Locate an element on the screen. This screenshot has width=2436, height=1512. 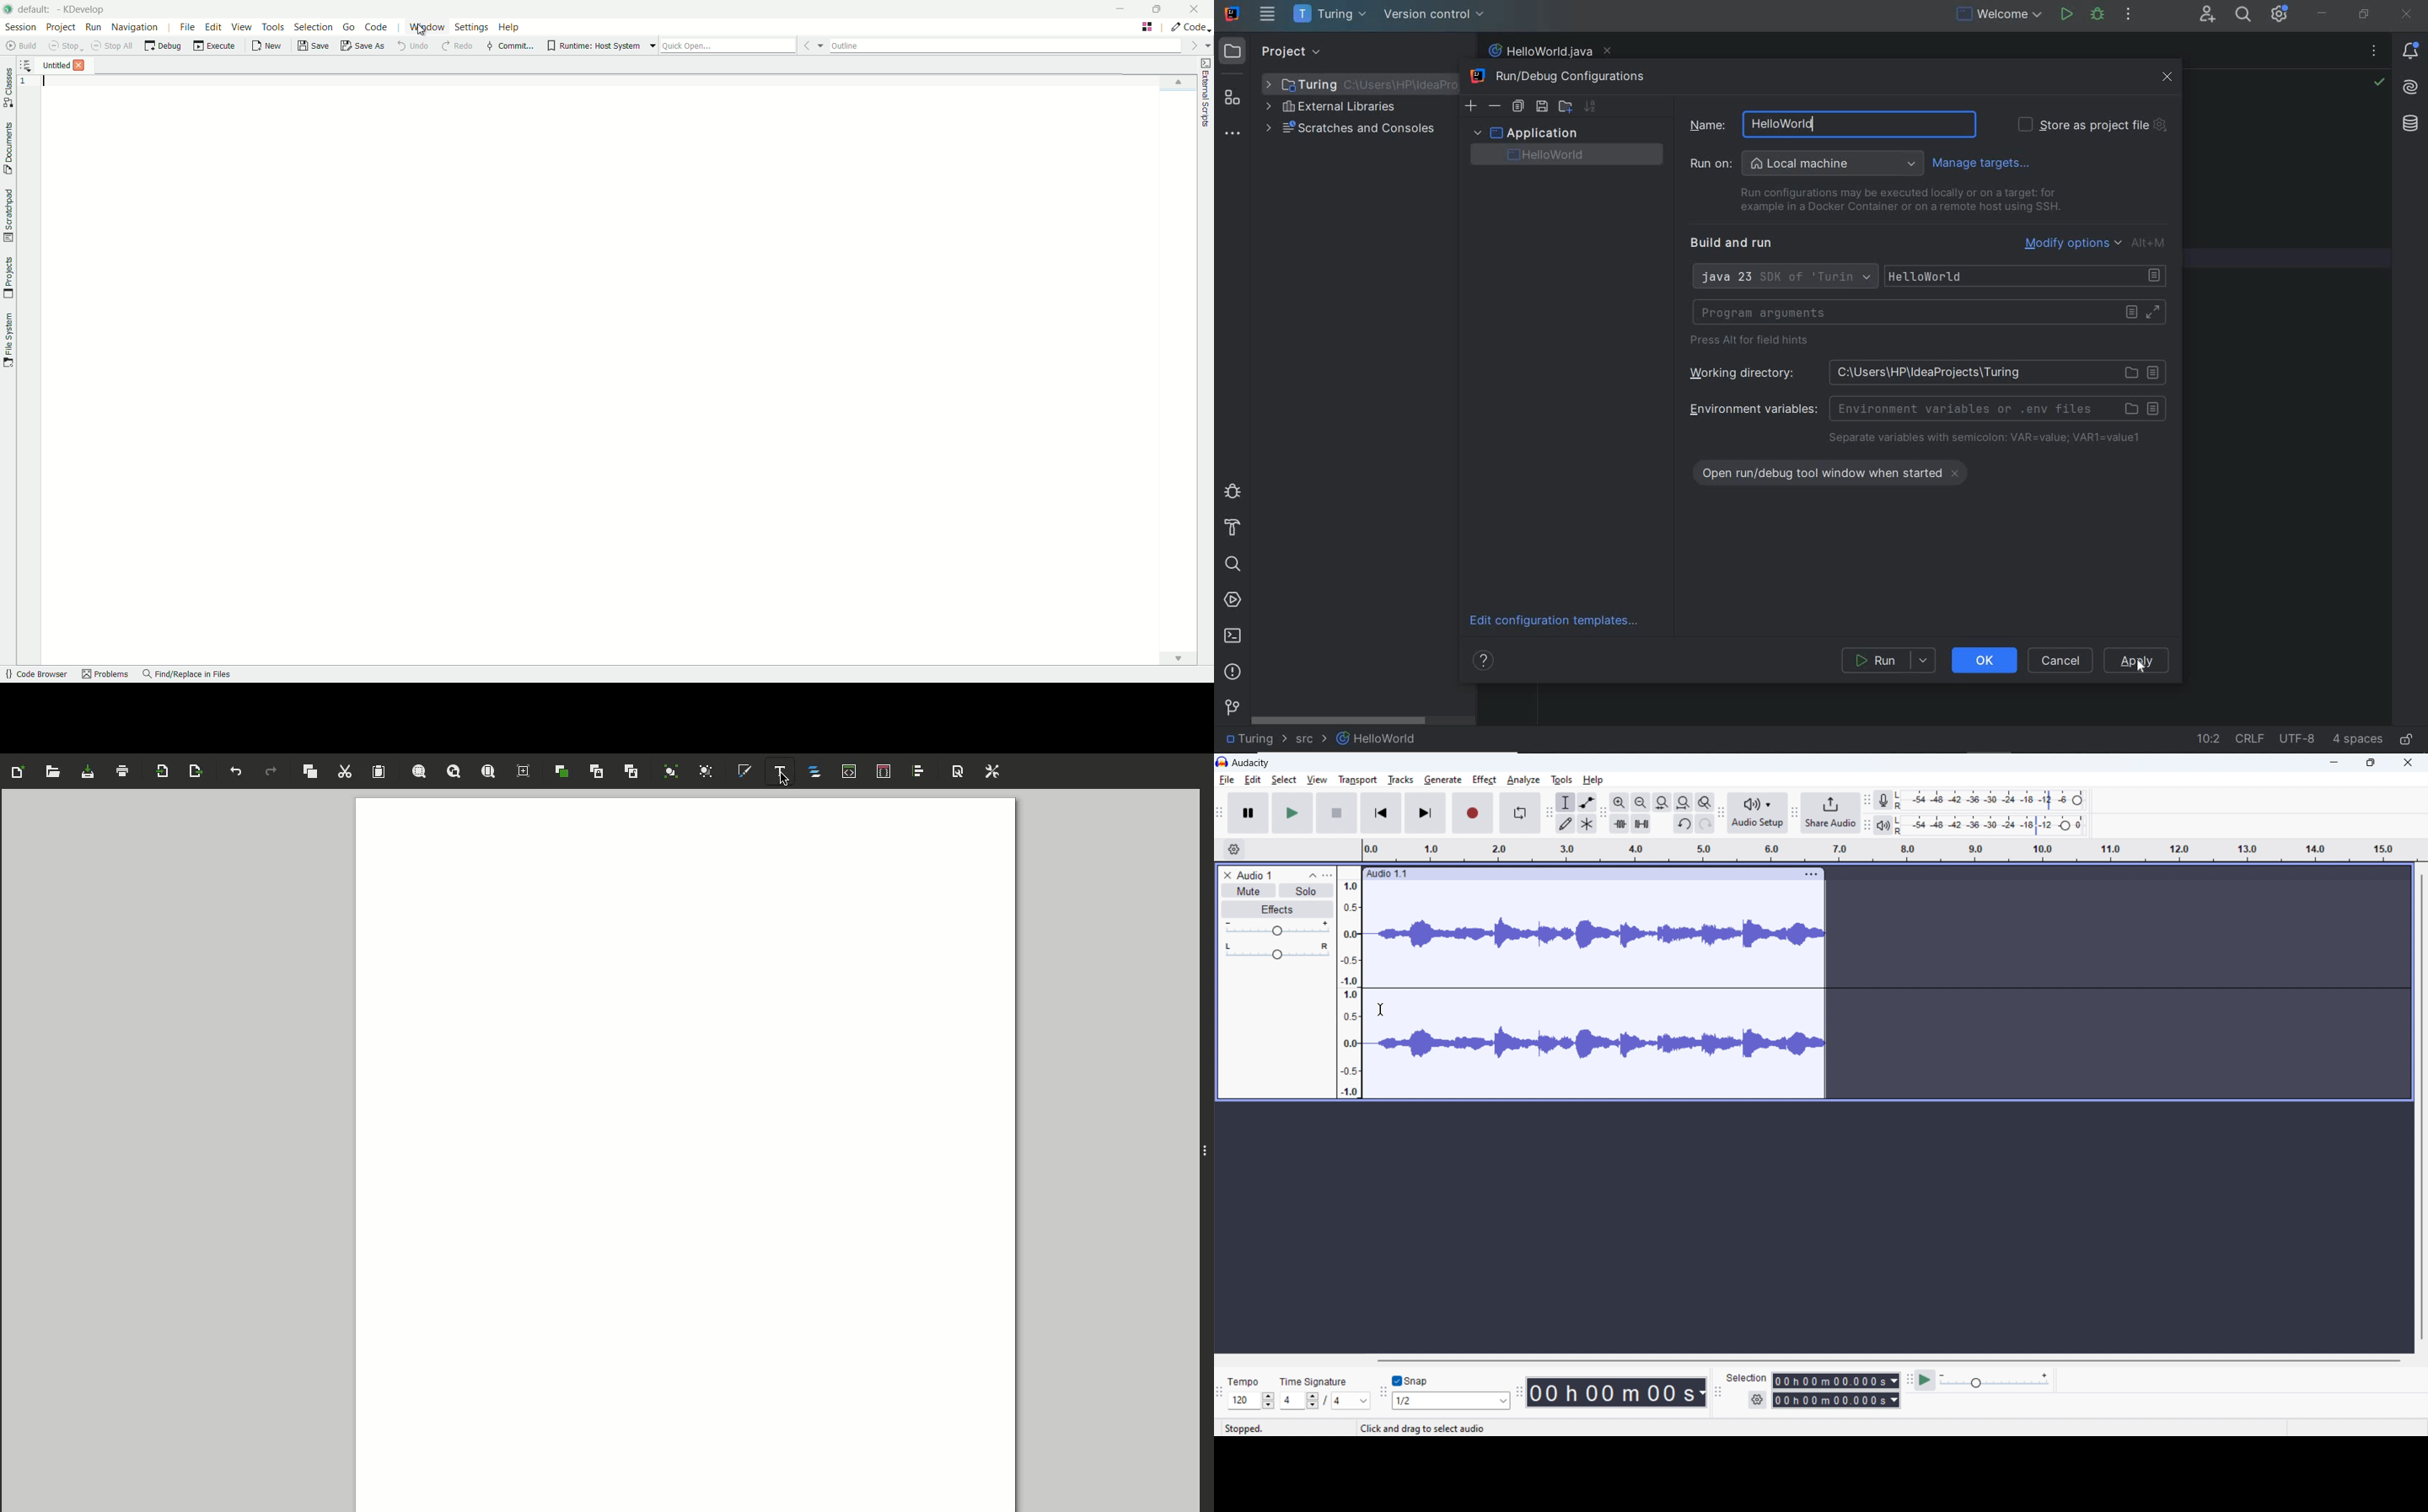
effects is located at coordinates (1277, 909).